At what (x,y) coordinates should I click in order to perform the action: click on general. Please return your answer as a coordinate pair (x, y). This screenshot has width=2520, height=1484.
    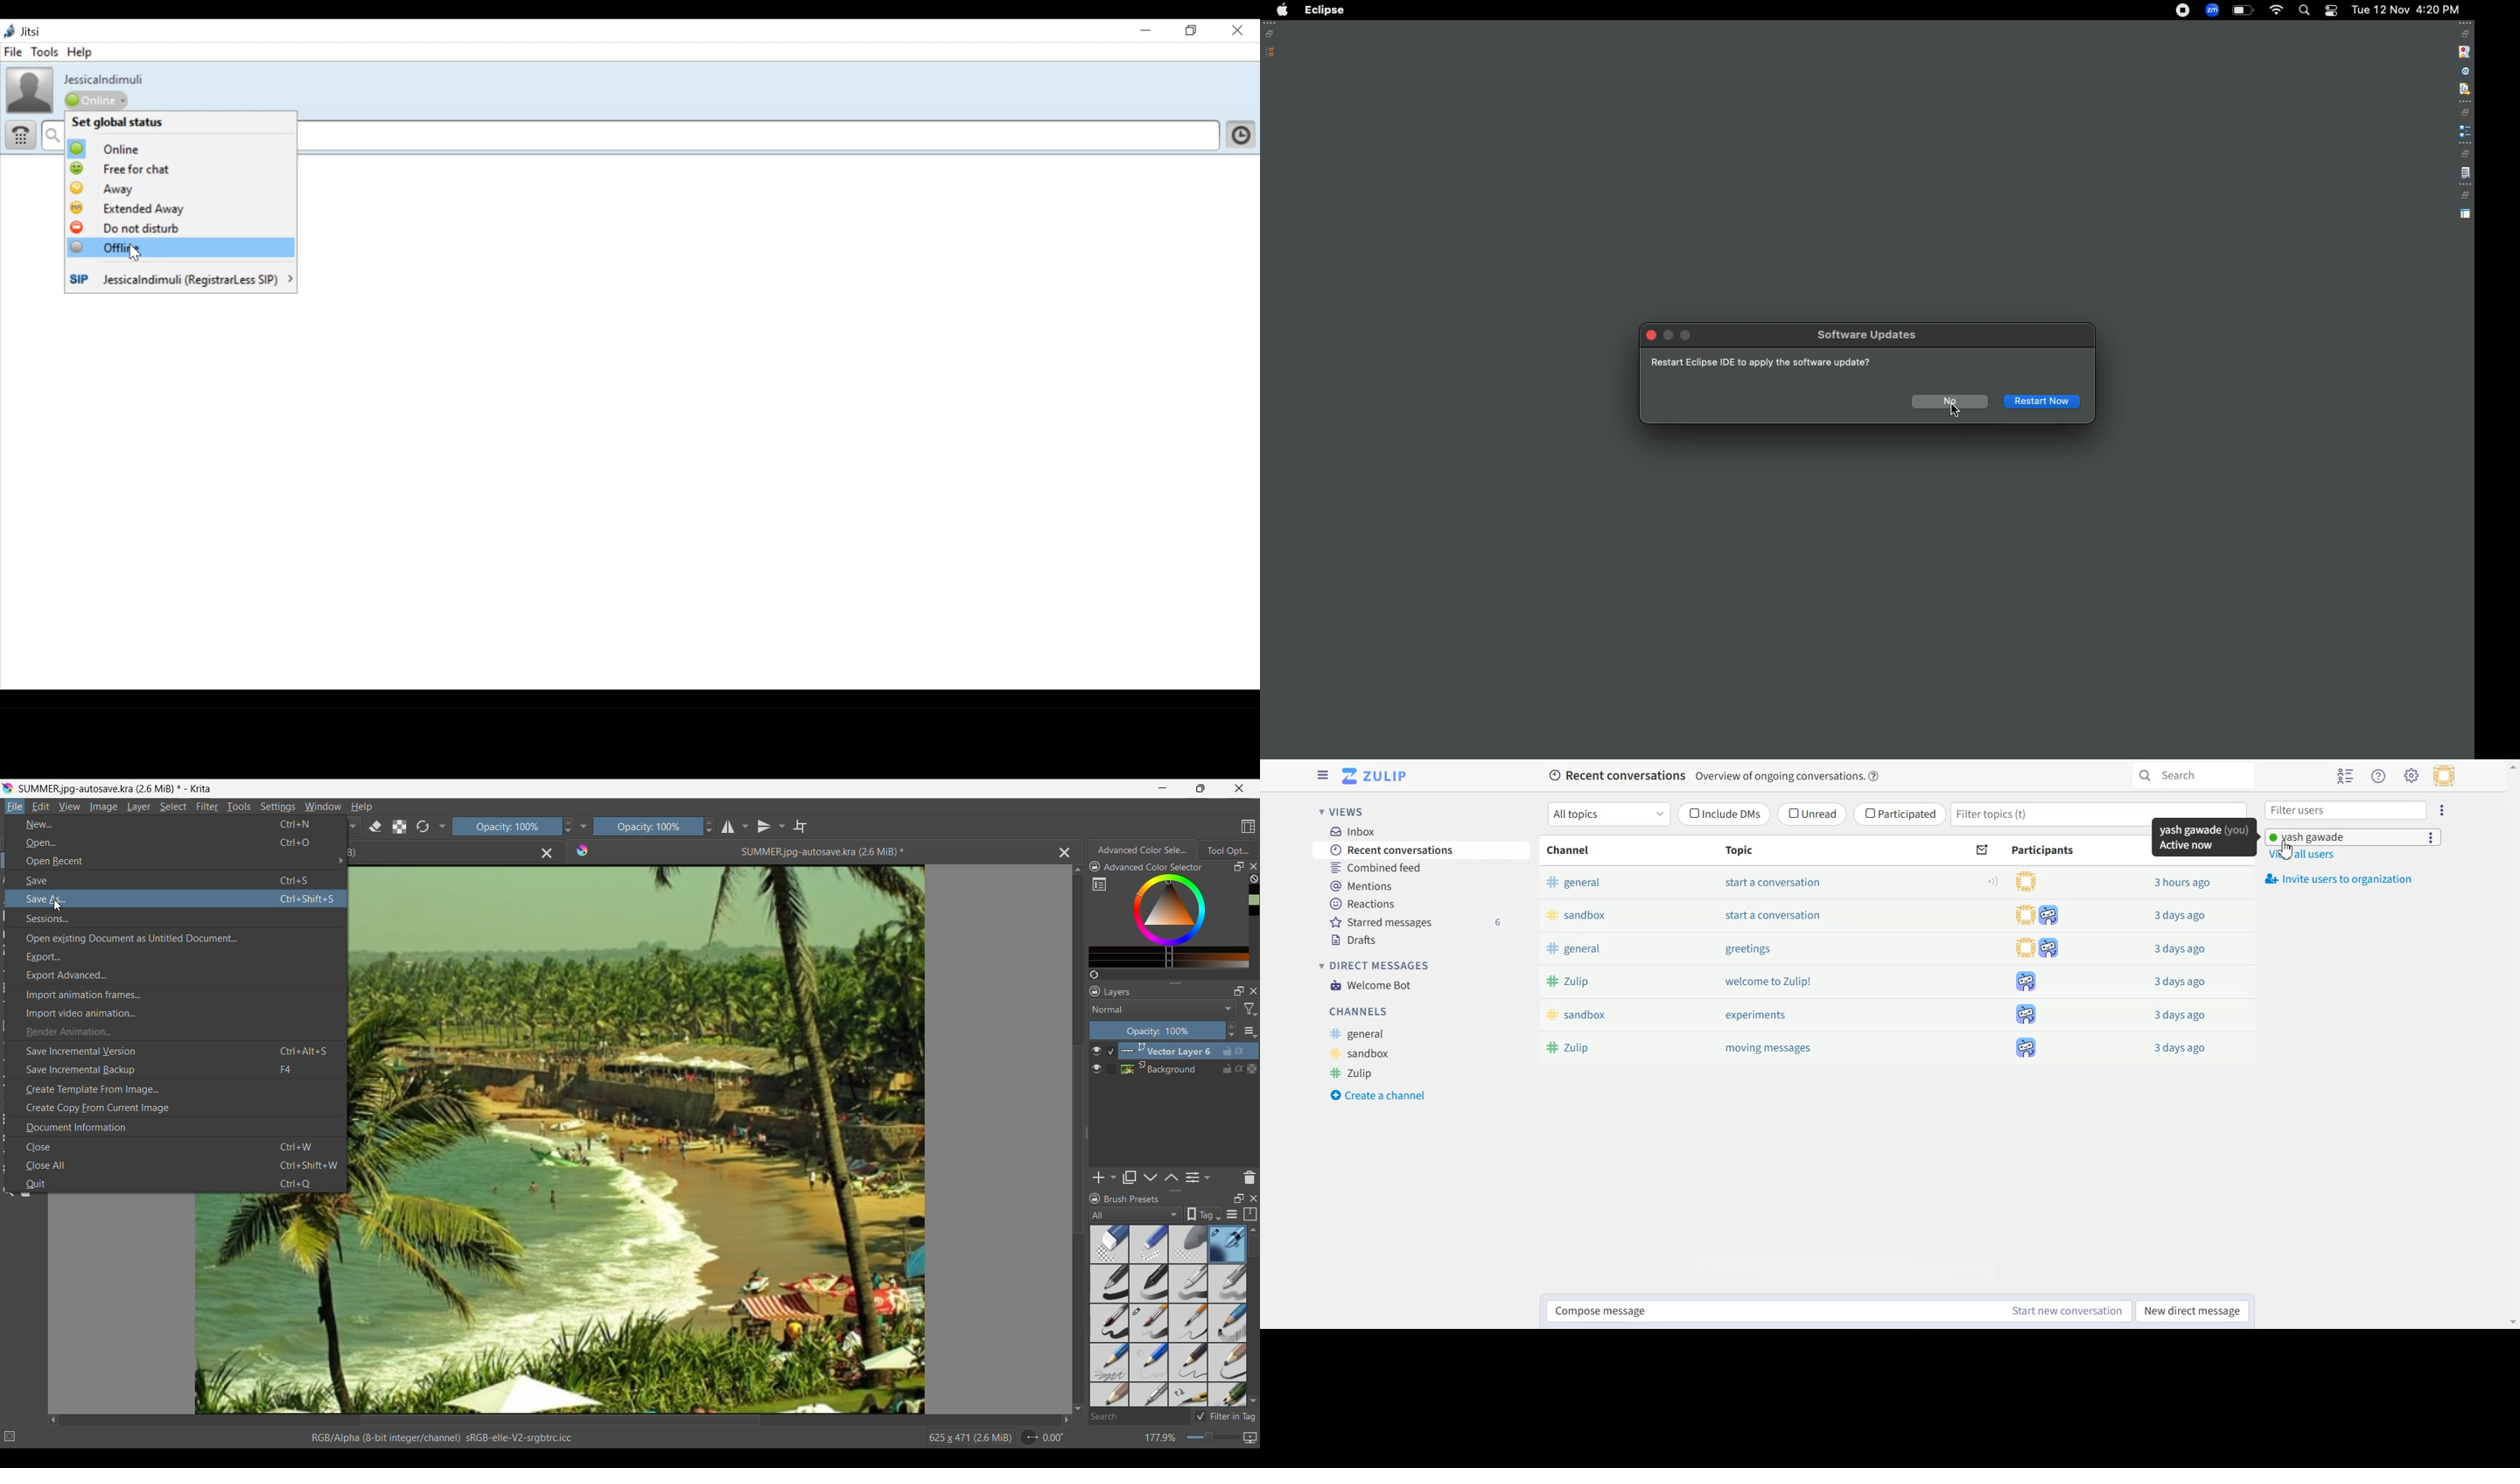
    Looking at the image, I should click on (1574, 950).